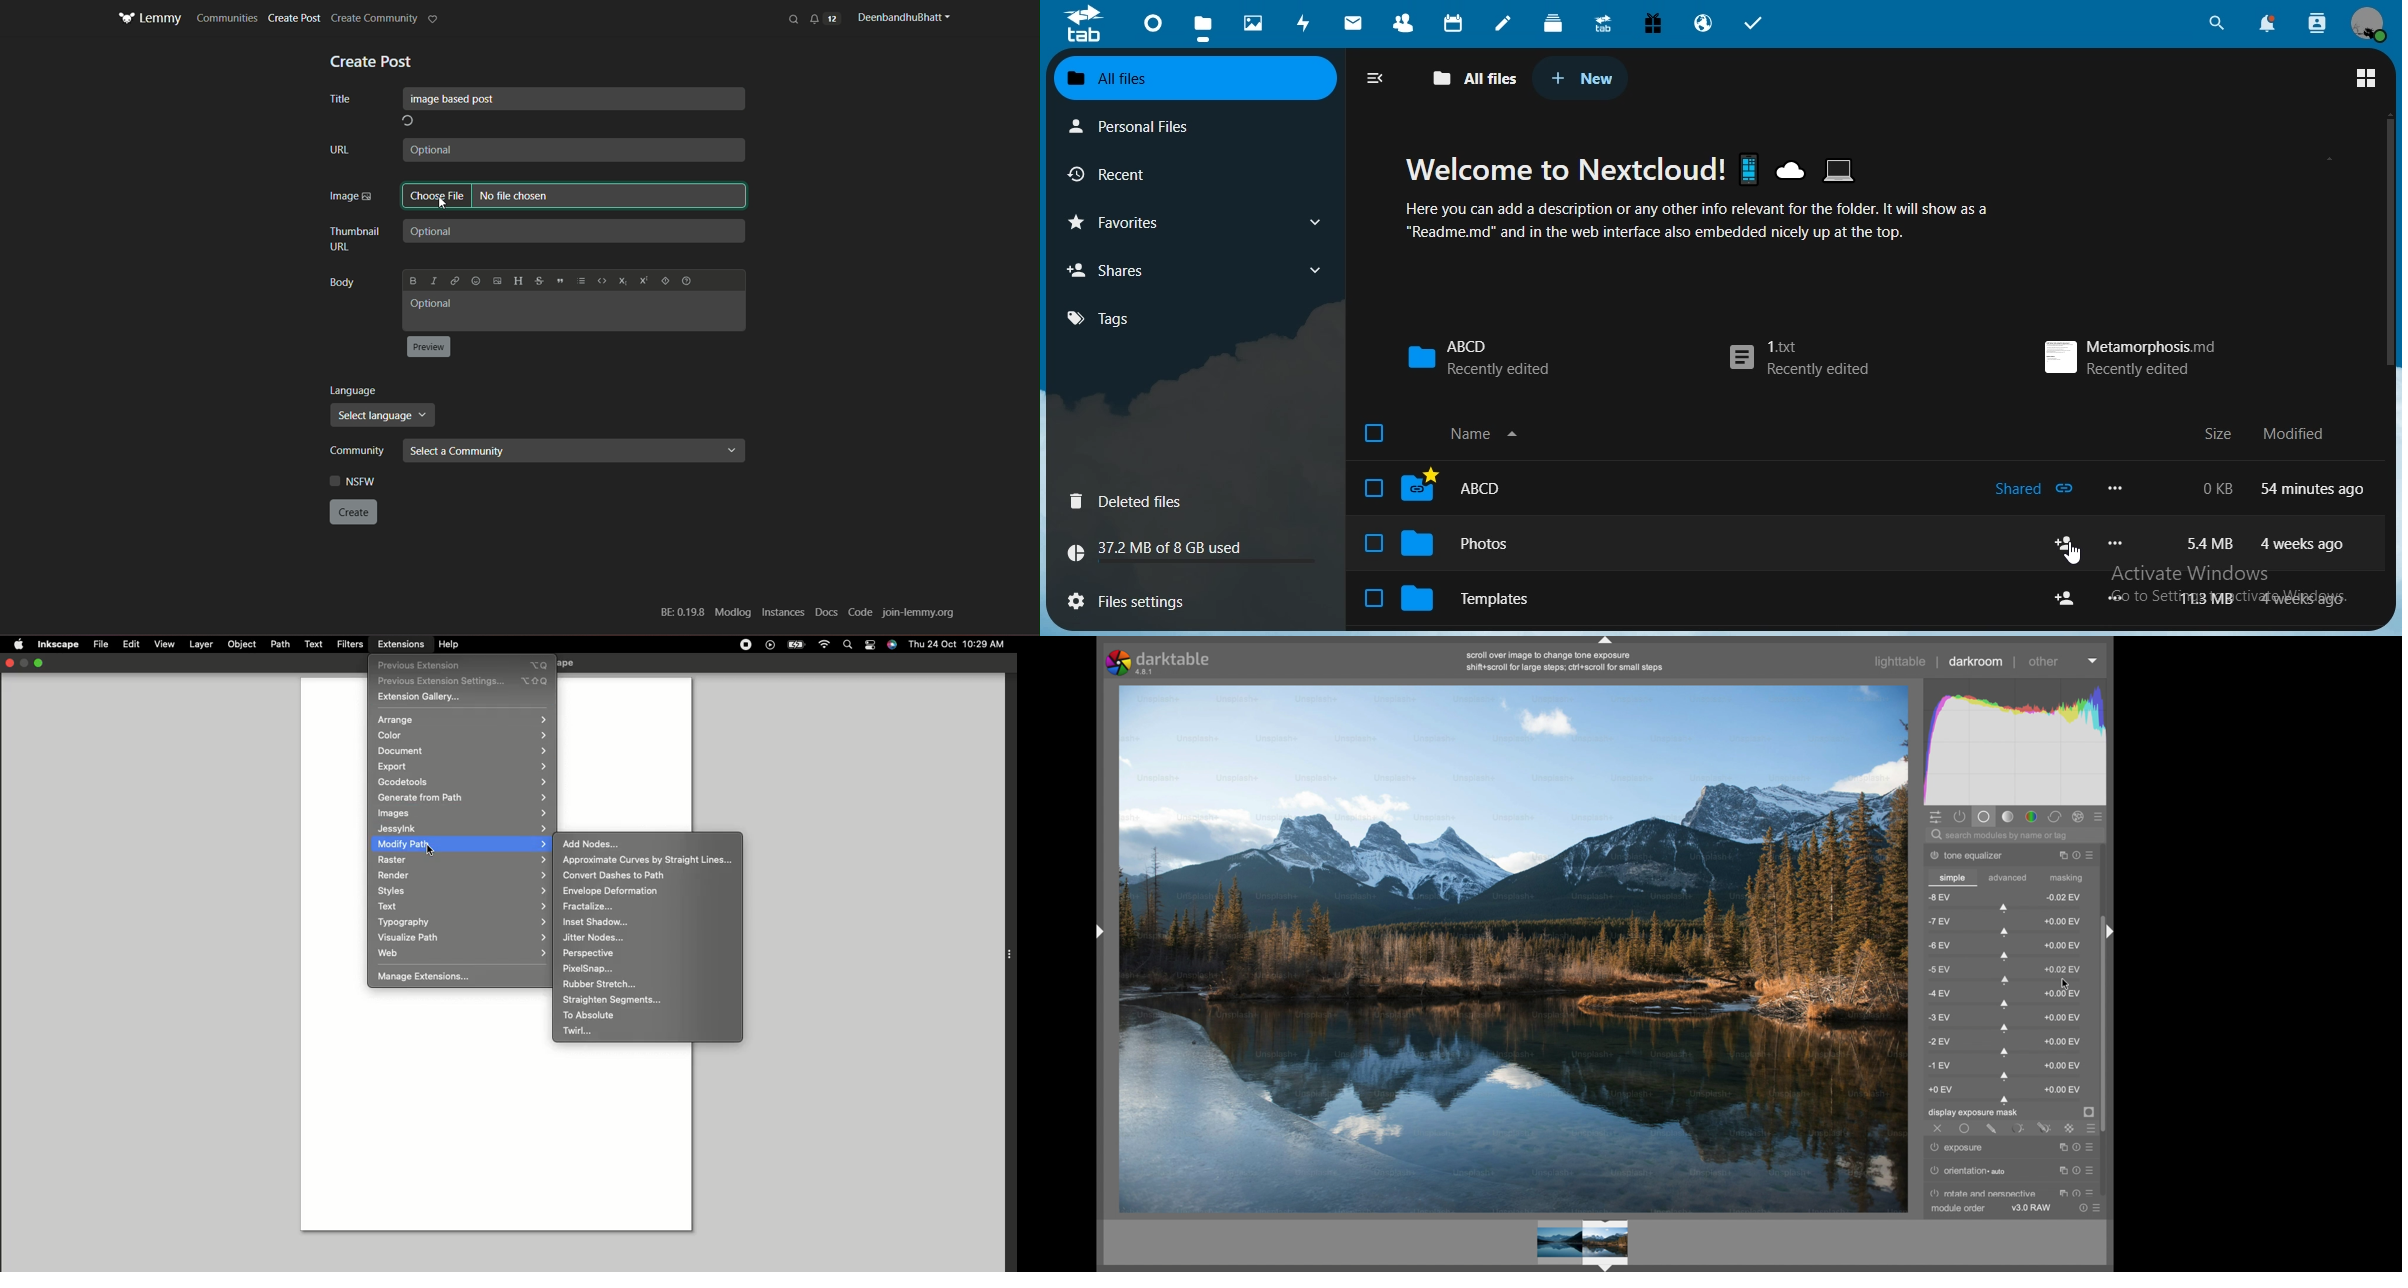 This screenshot has height=1288, width=2408. Describe the element at coordinates (464, 681) in the screenshot. I see `Previous extension settings` at that location.